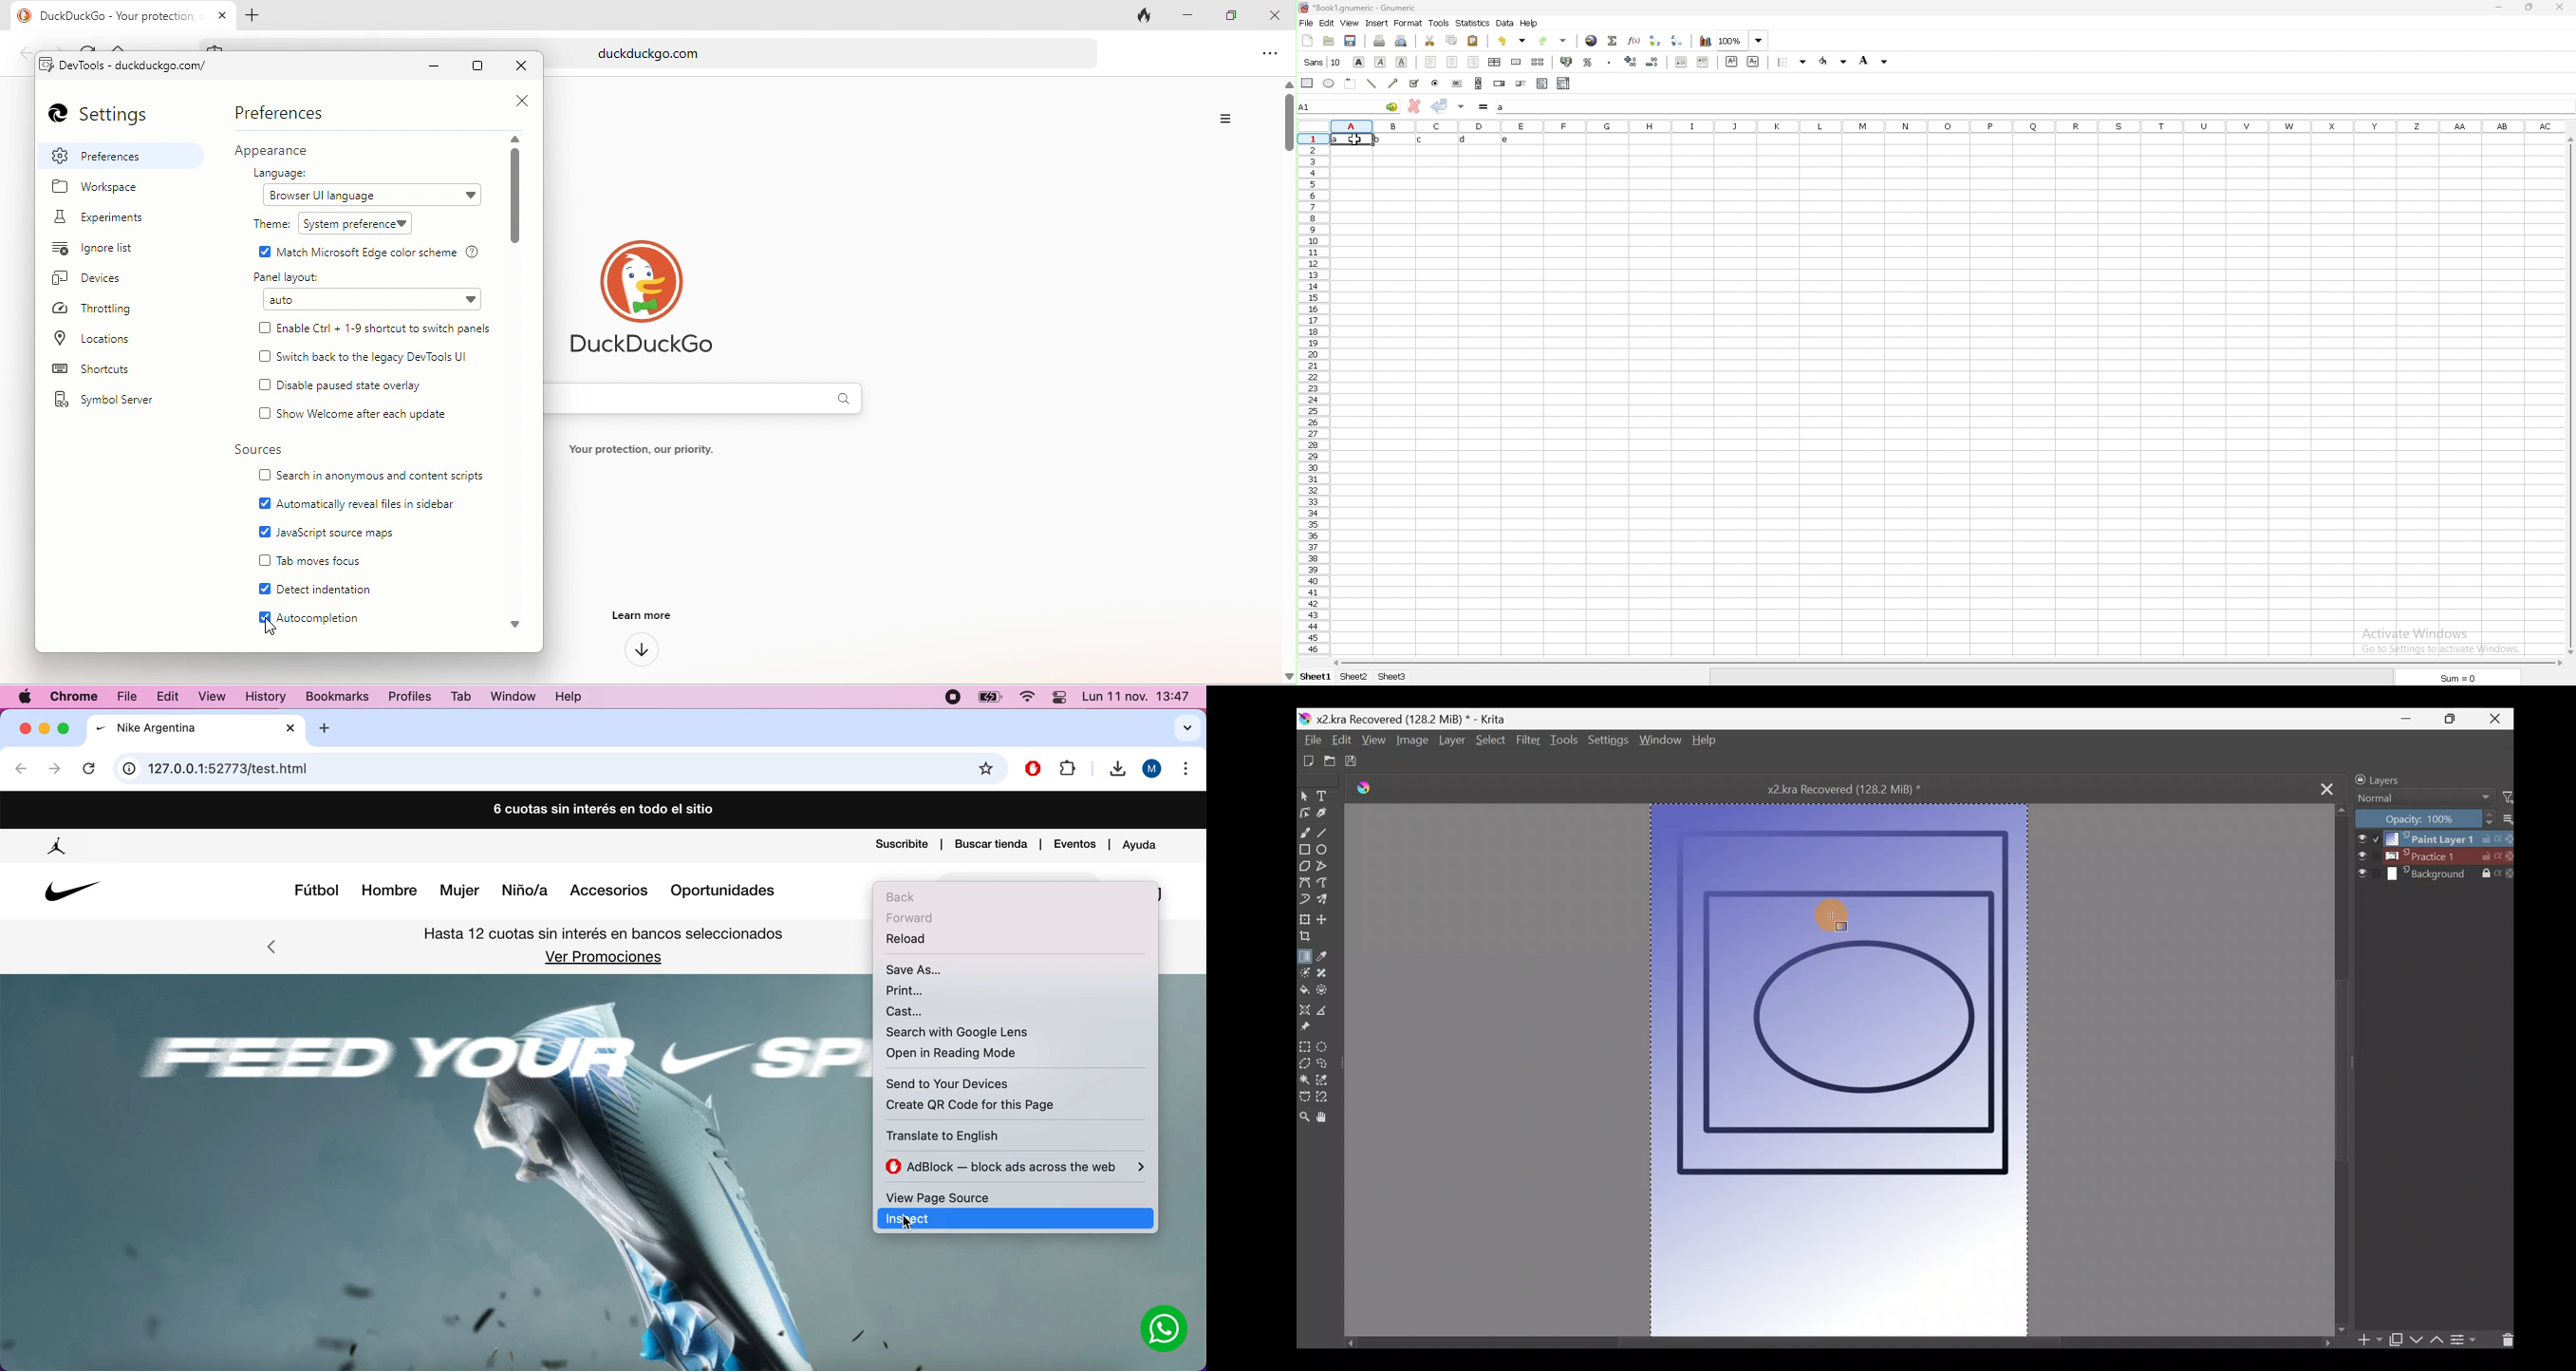 The image size is (2576, 1372). I want to click on save, so click(1351, 41).